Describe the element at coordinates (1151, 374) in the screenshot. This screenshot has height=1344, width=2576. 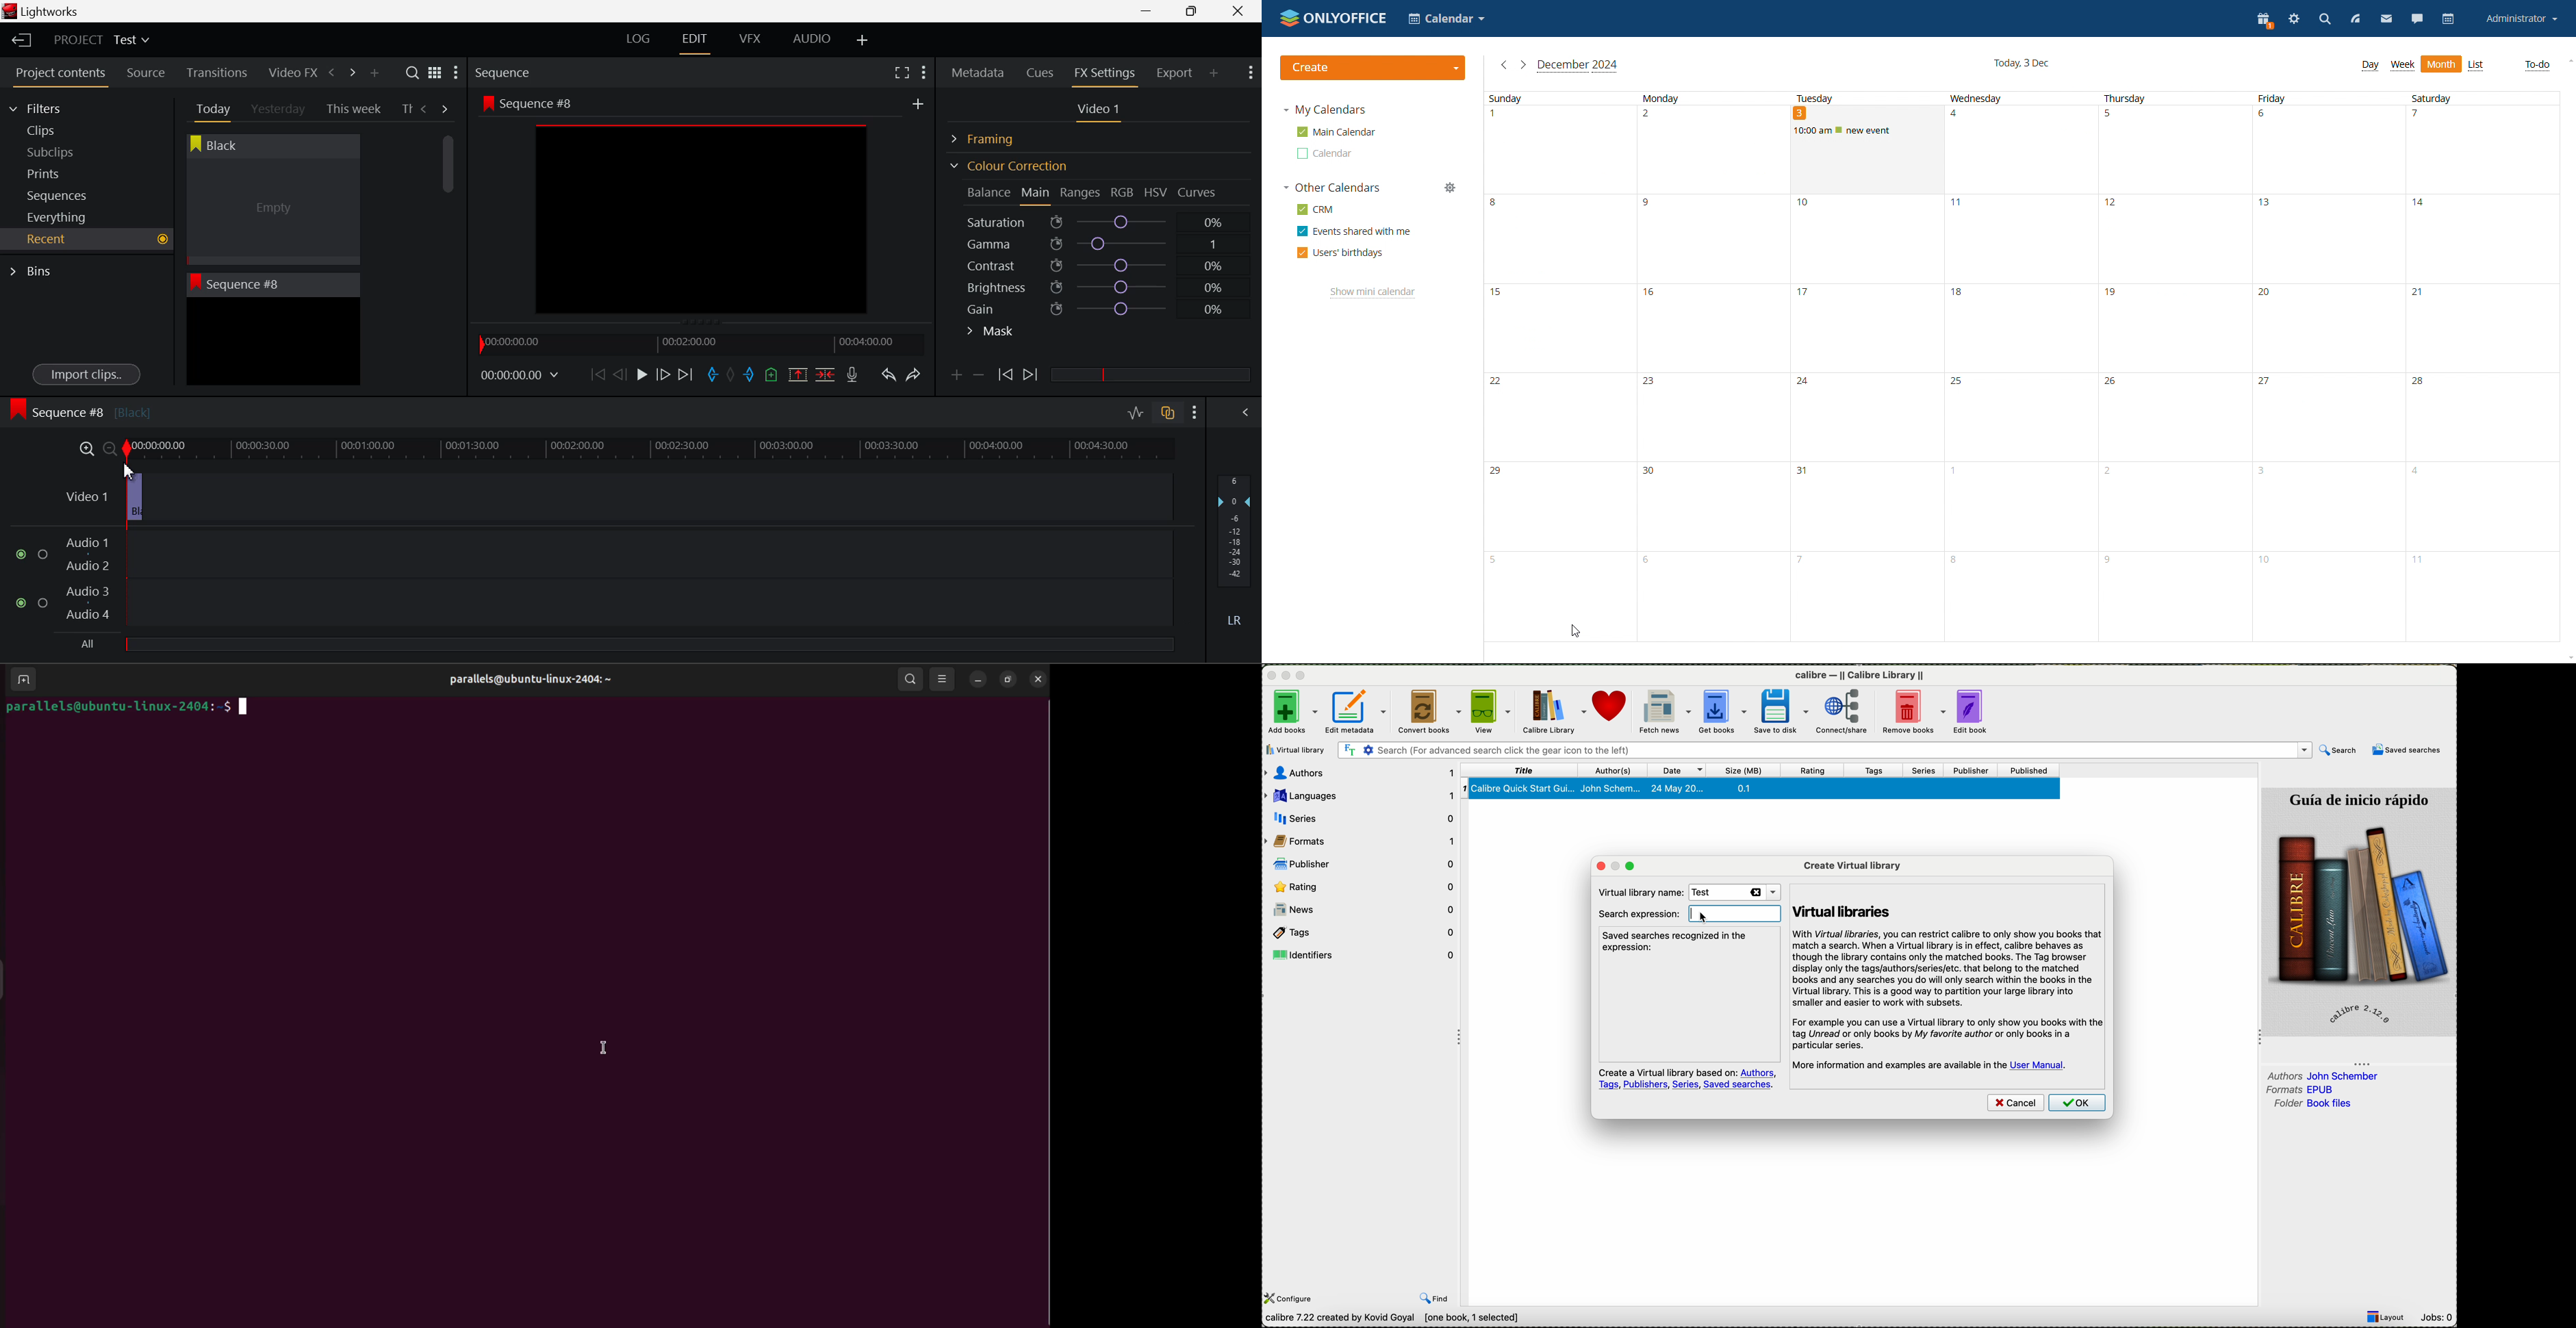
I see `slider` at that location.